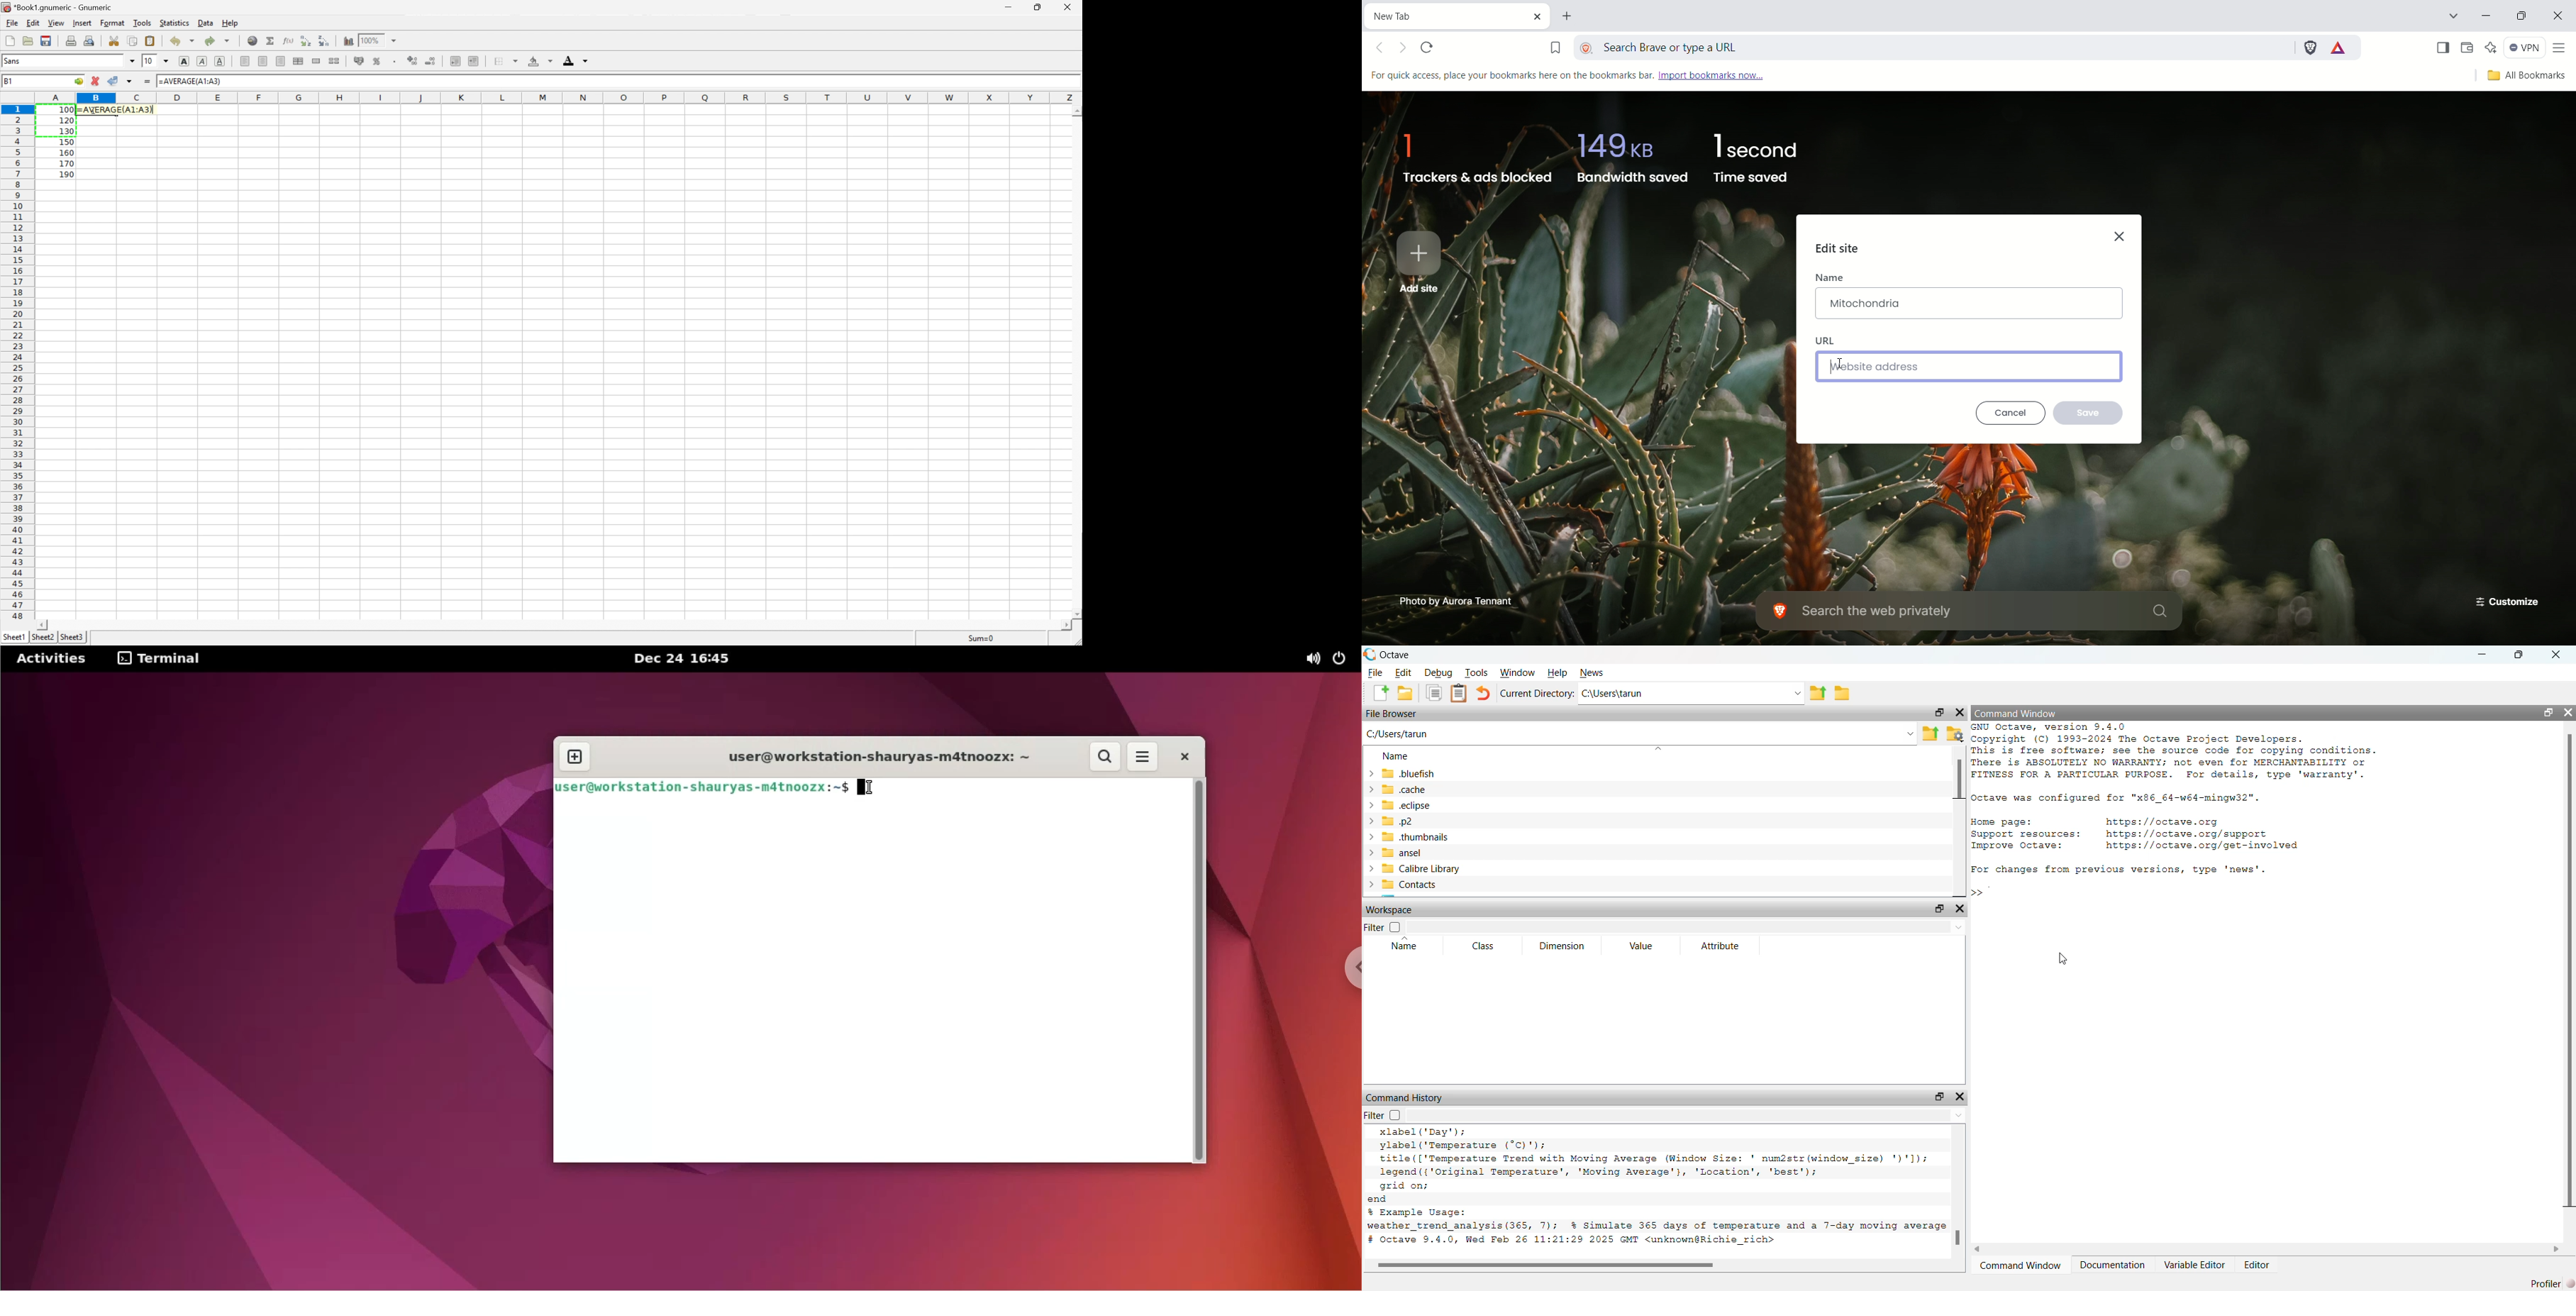 The width and height of the screenshot is (2576, 1316). Describe the element at coordinates (2489, 17) in the screenshot. I see `minimize` at that location.